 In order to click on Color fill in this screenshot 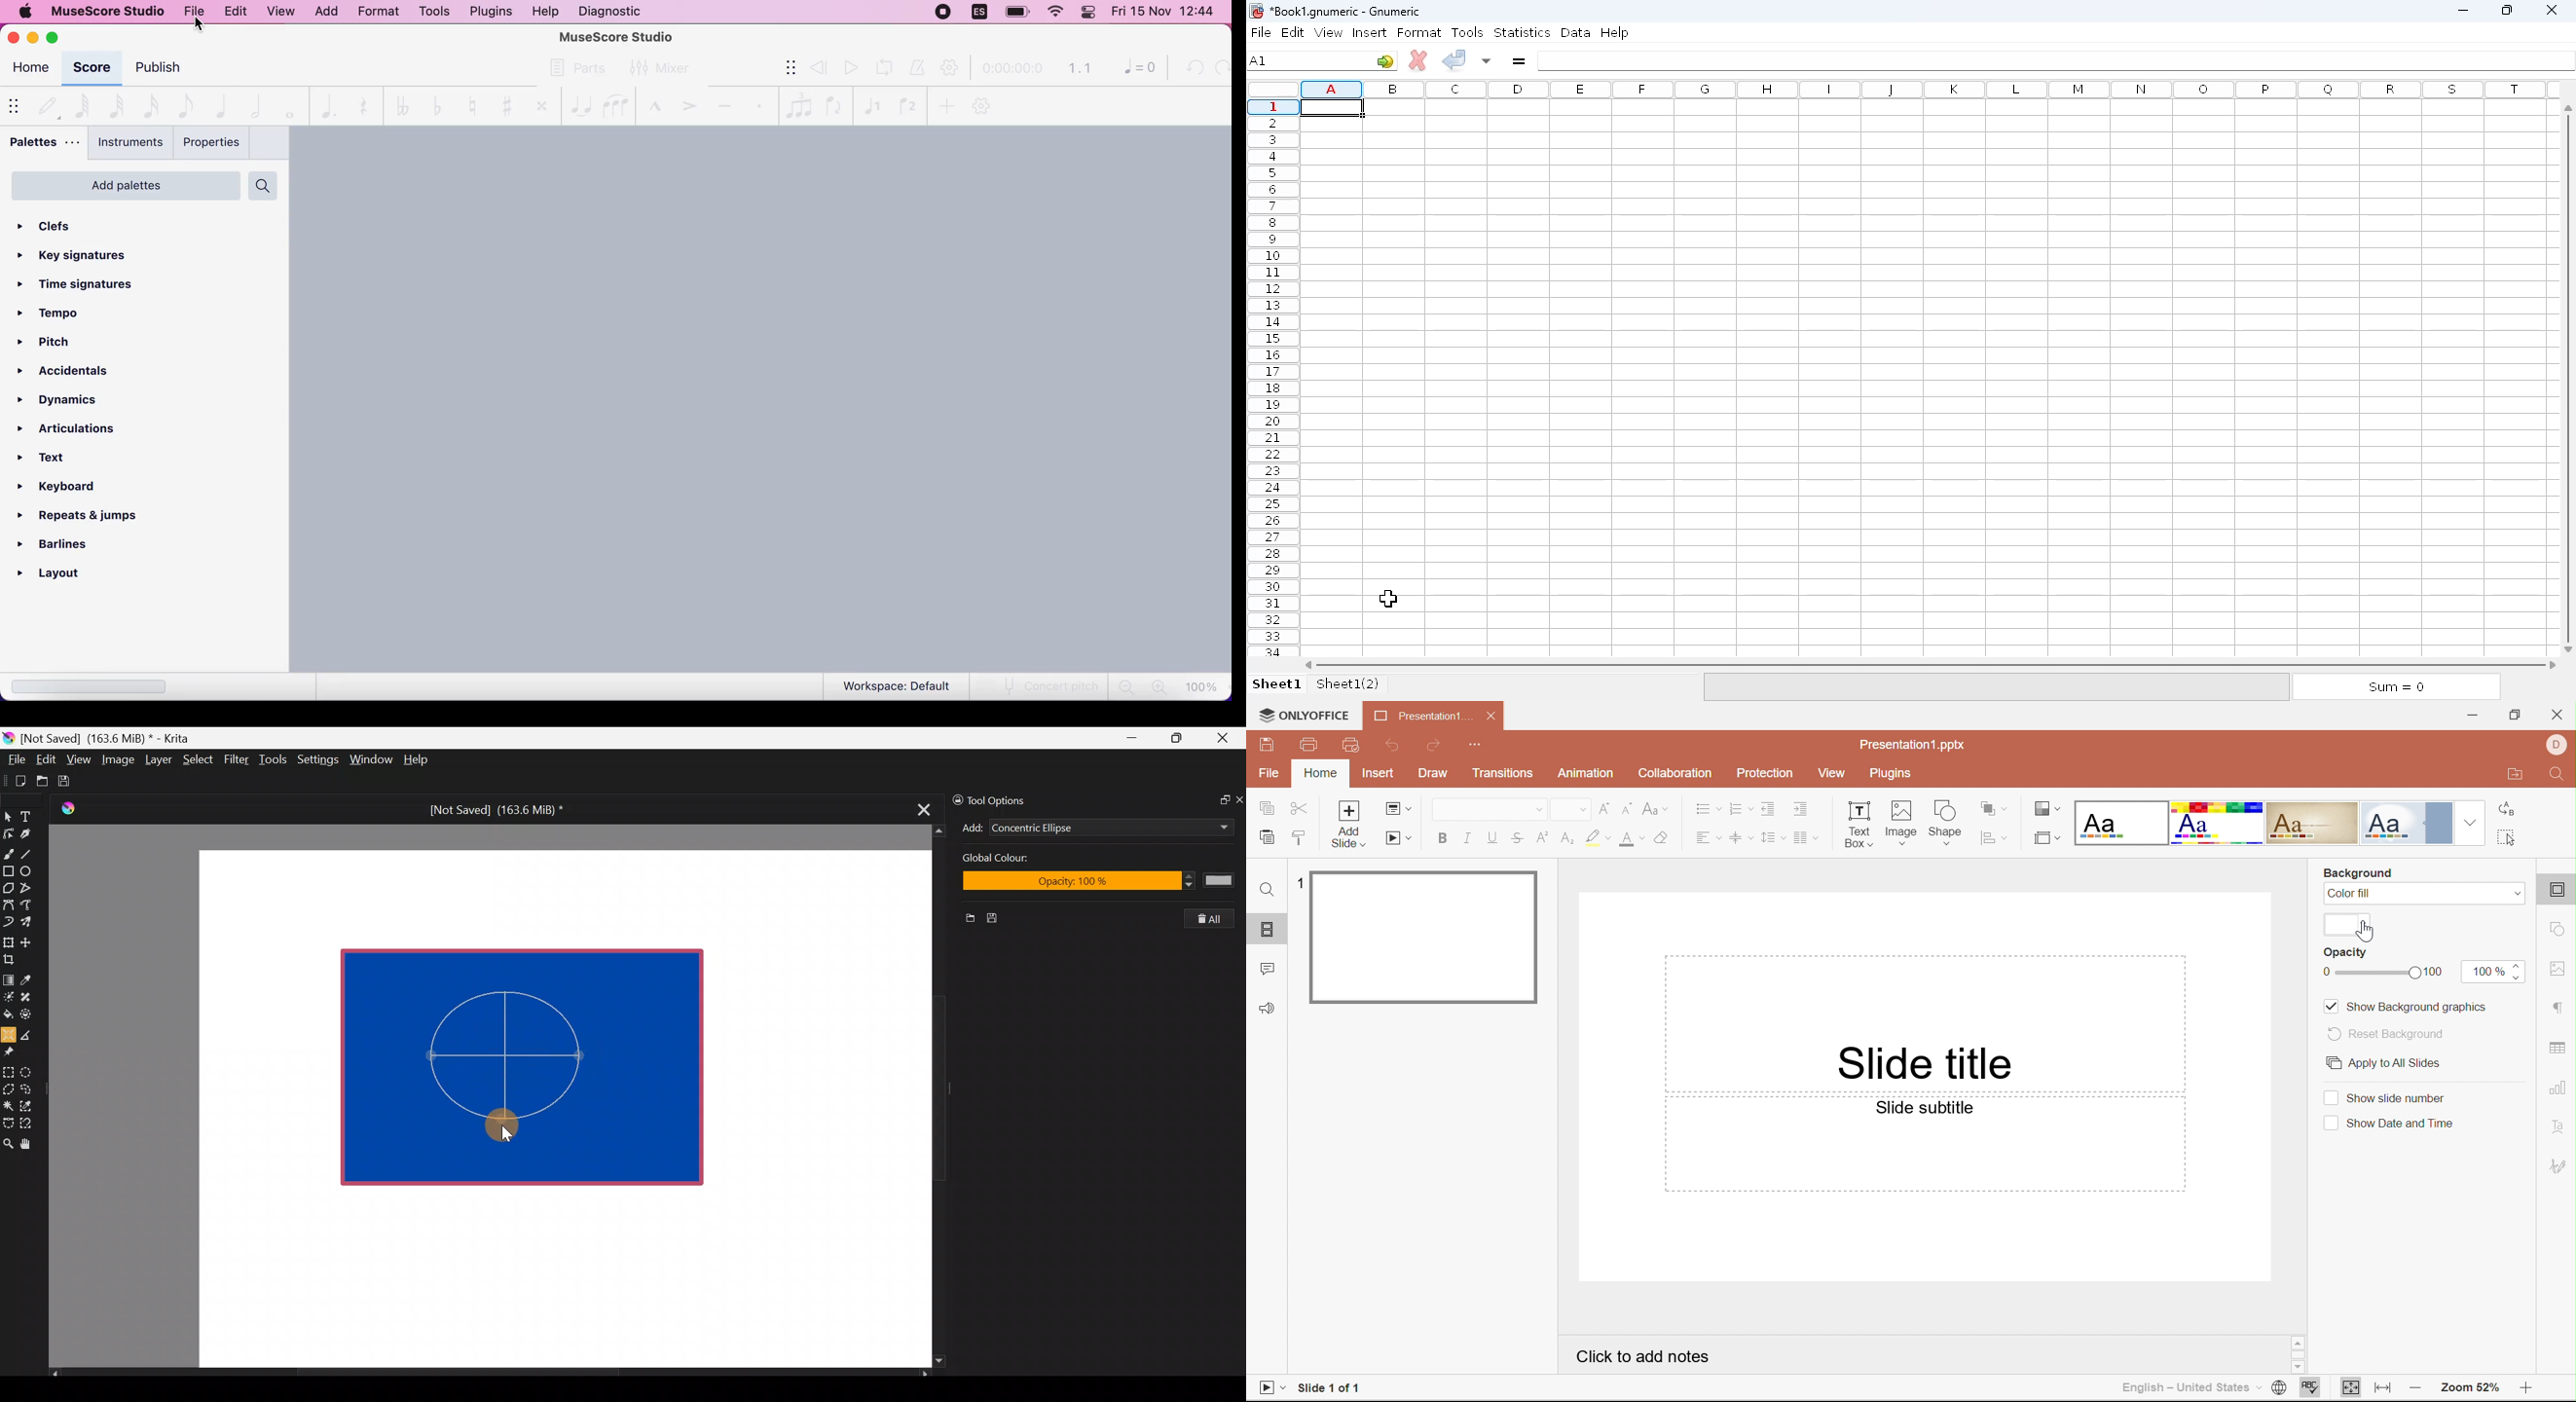, I will do `click(2351, 895)`.